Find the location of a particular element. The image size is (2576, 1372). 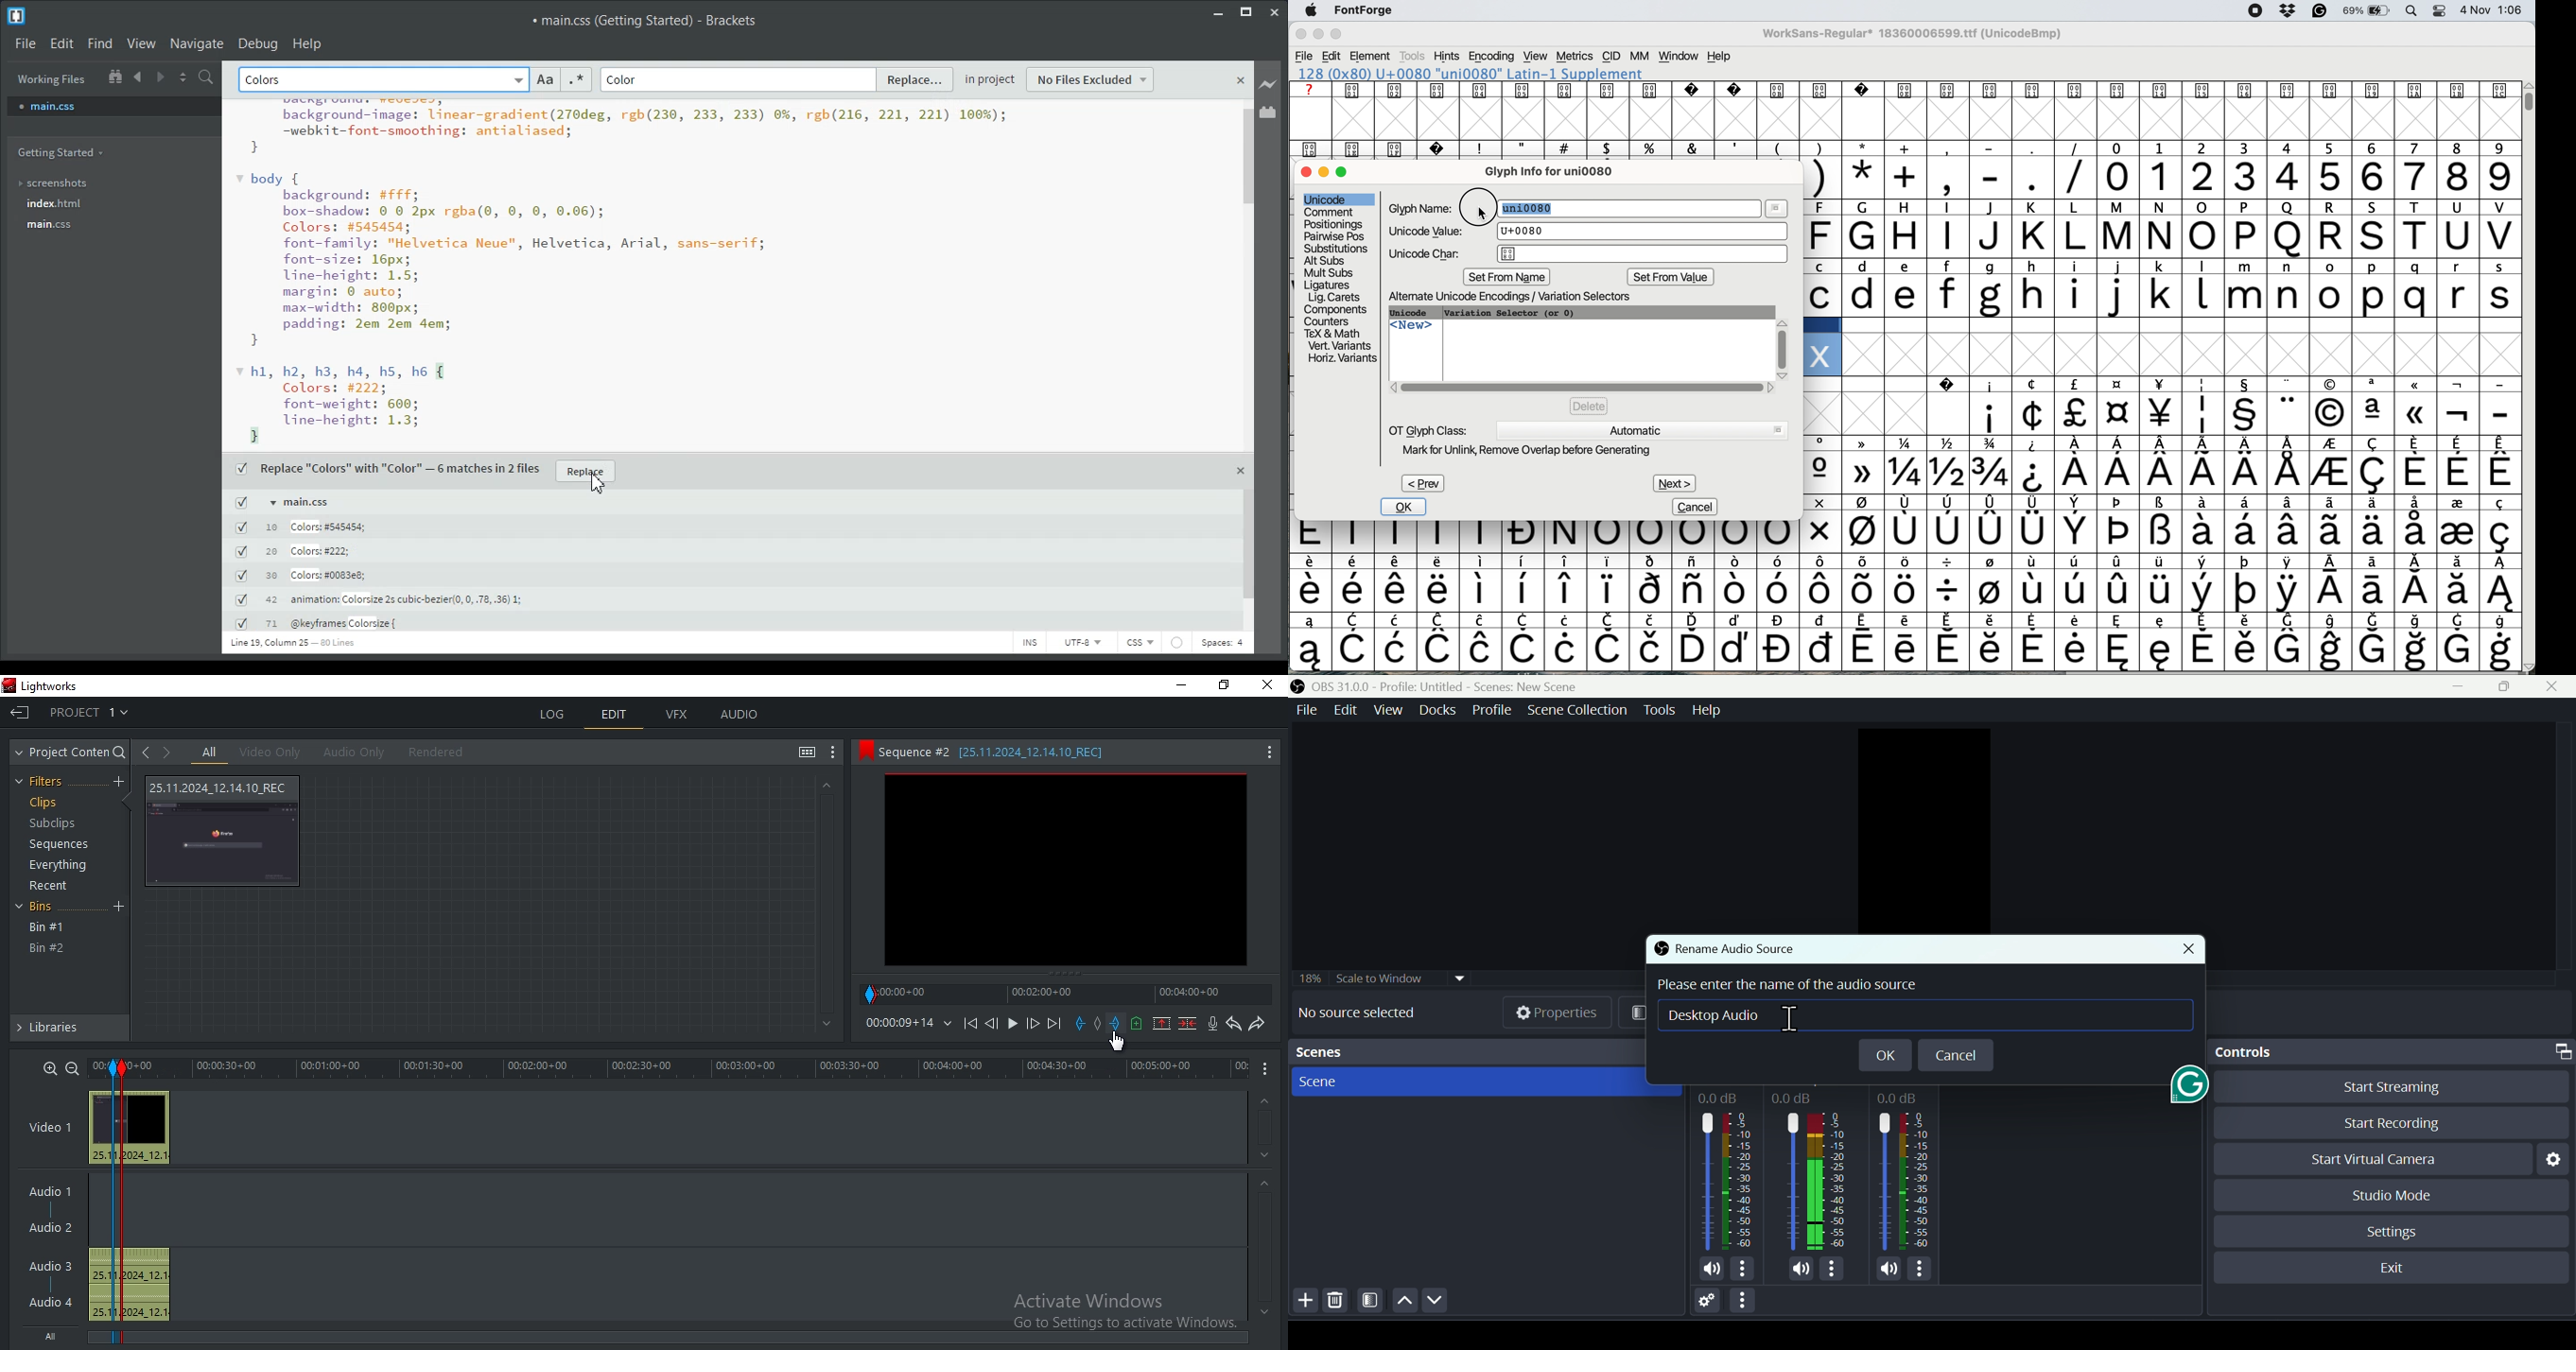

hints is located at coordinates (1447, 57).